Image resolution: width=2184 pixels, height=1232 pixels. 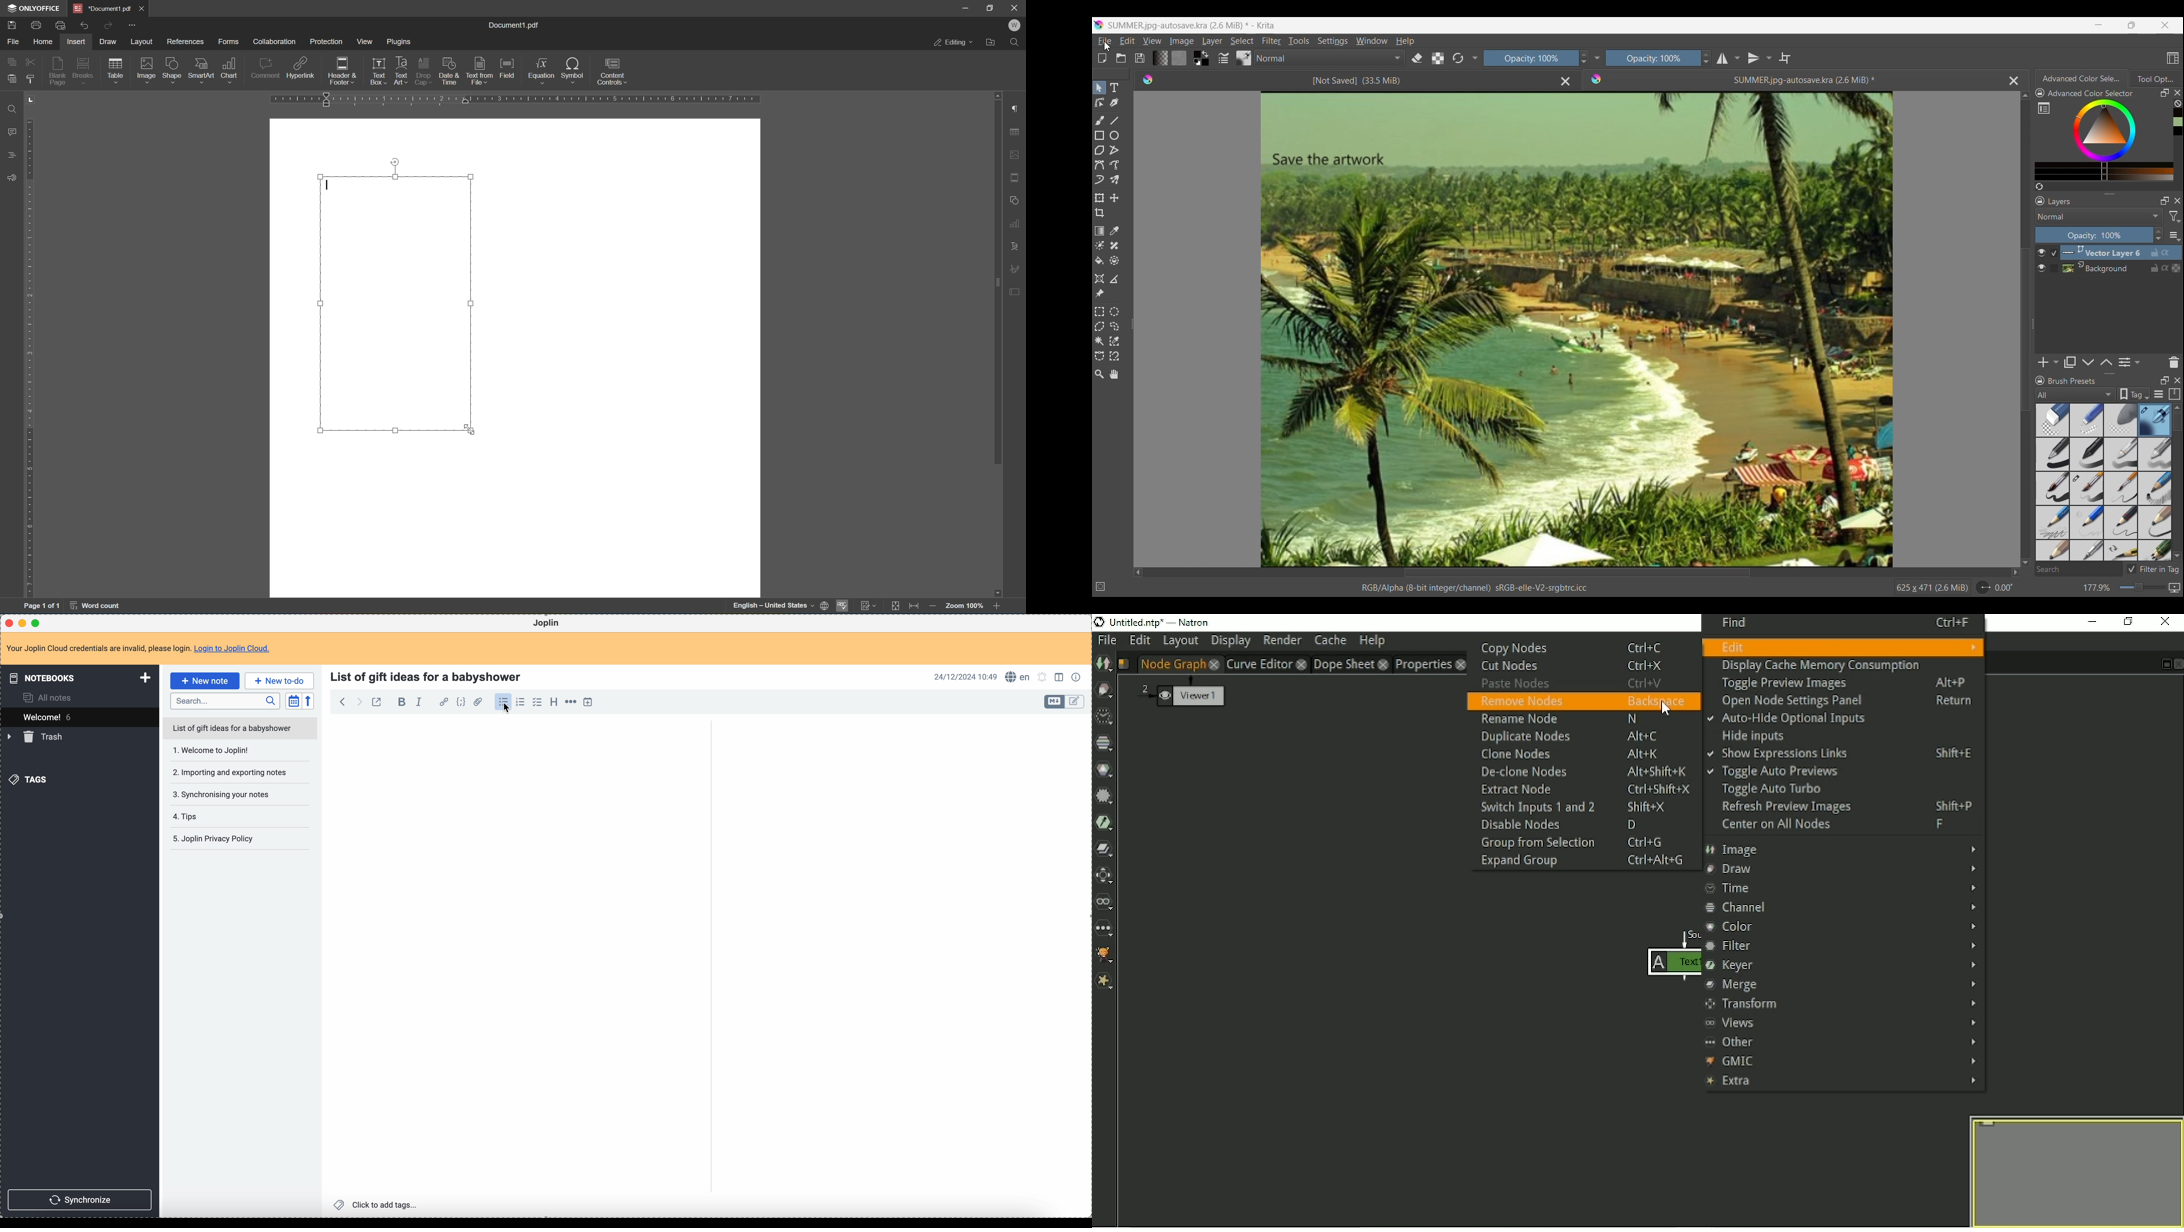 What do you see at coordinates (343, 72) in the screenshot?
I see `header and footer` at bounding box center [343, 72].